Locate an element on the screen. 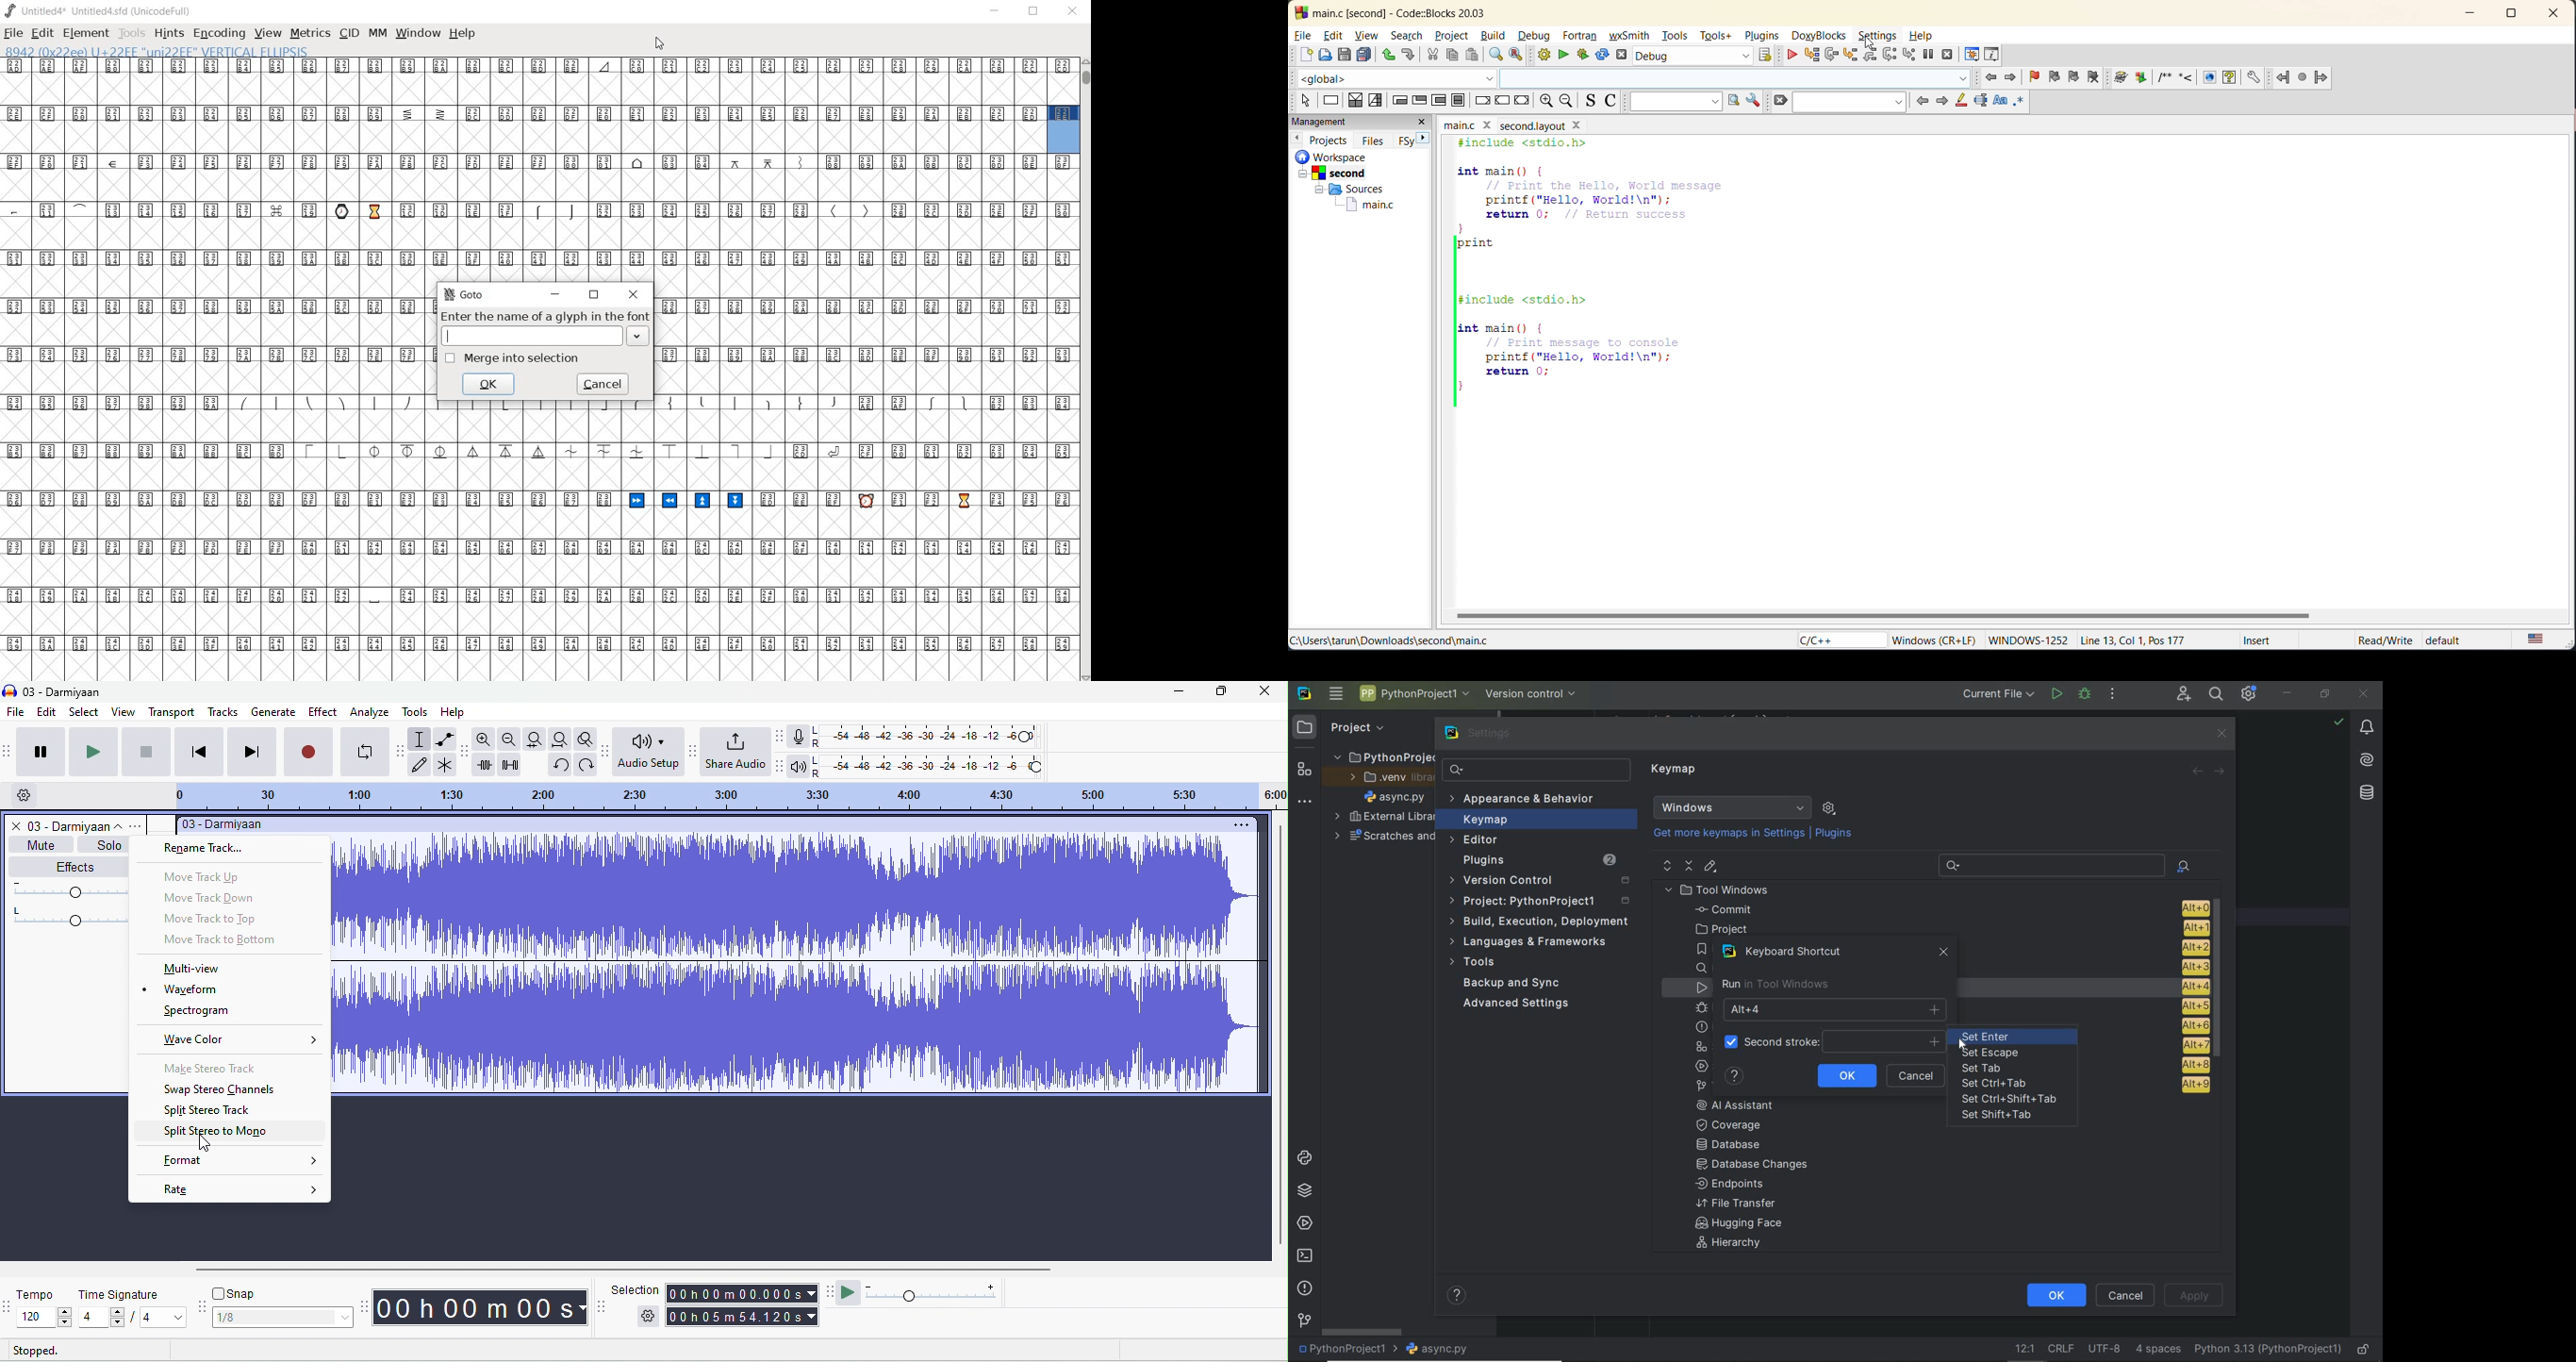 The height and width of the screenshot is (1372, 2576). jump forward is located at coordinates (2011, 77).